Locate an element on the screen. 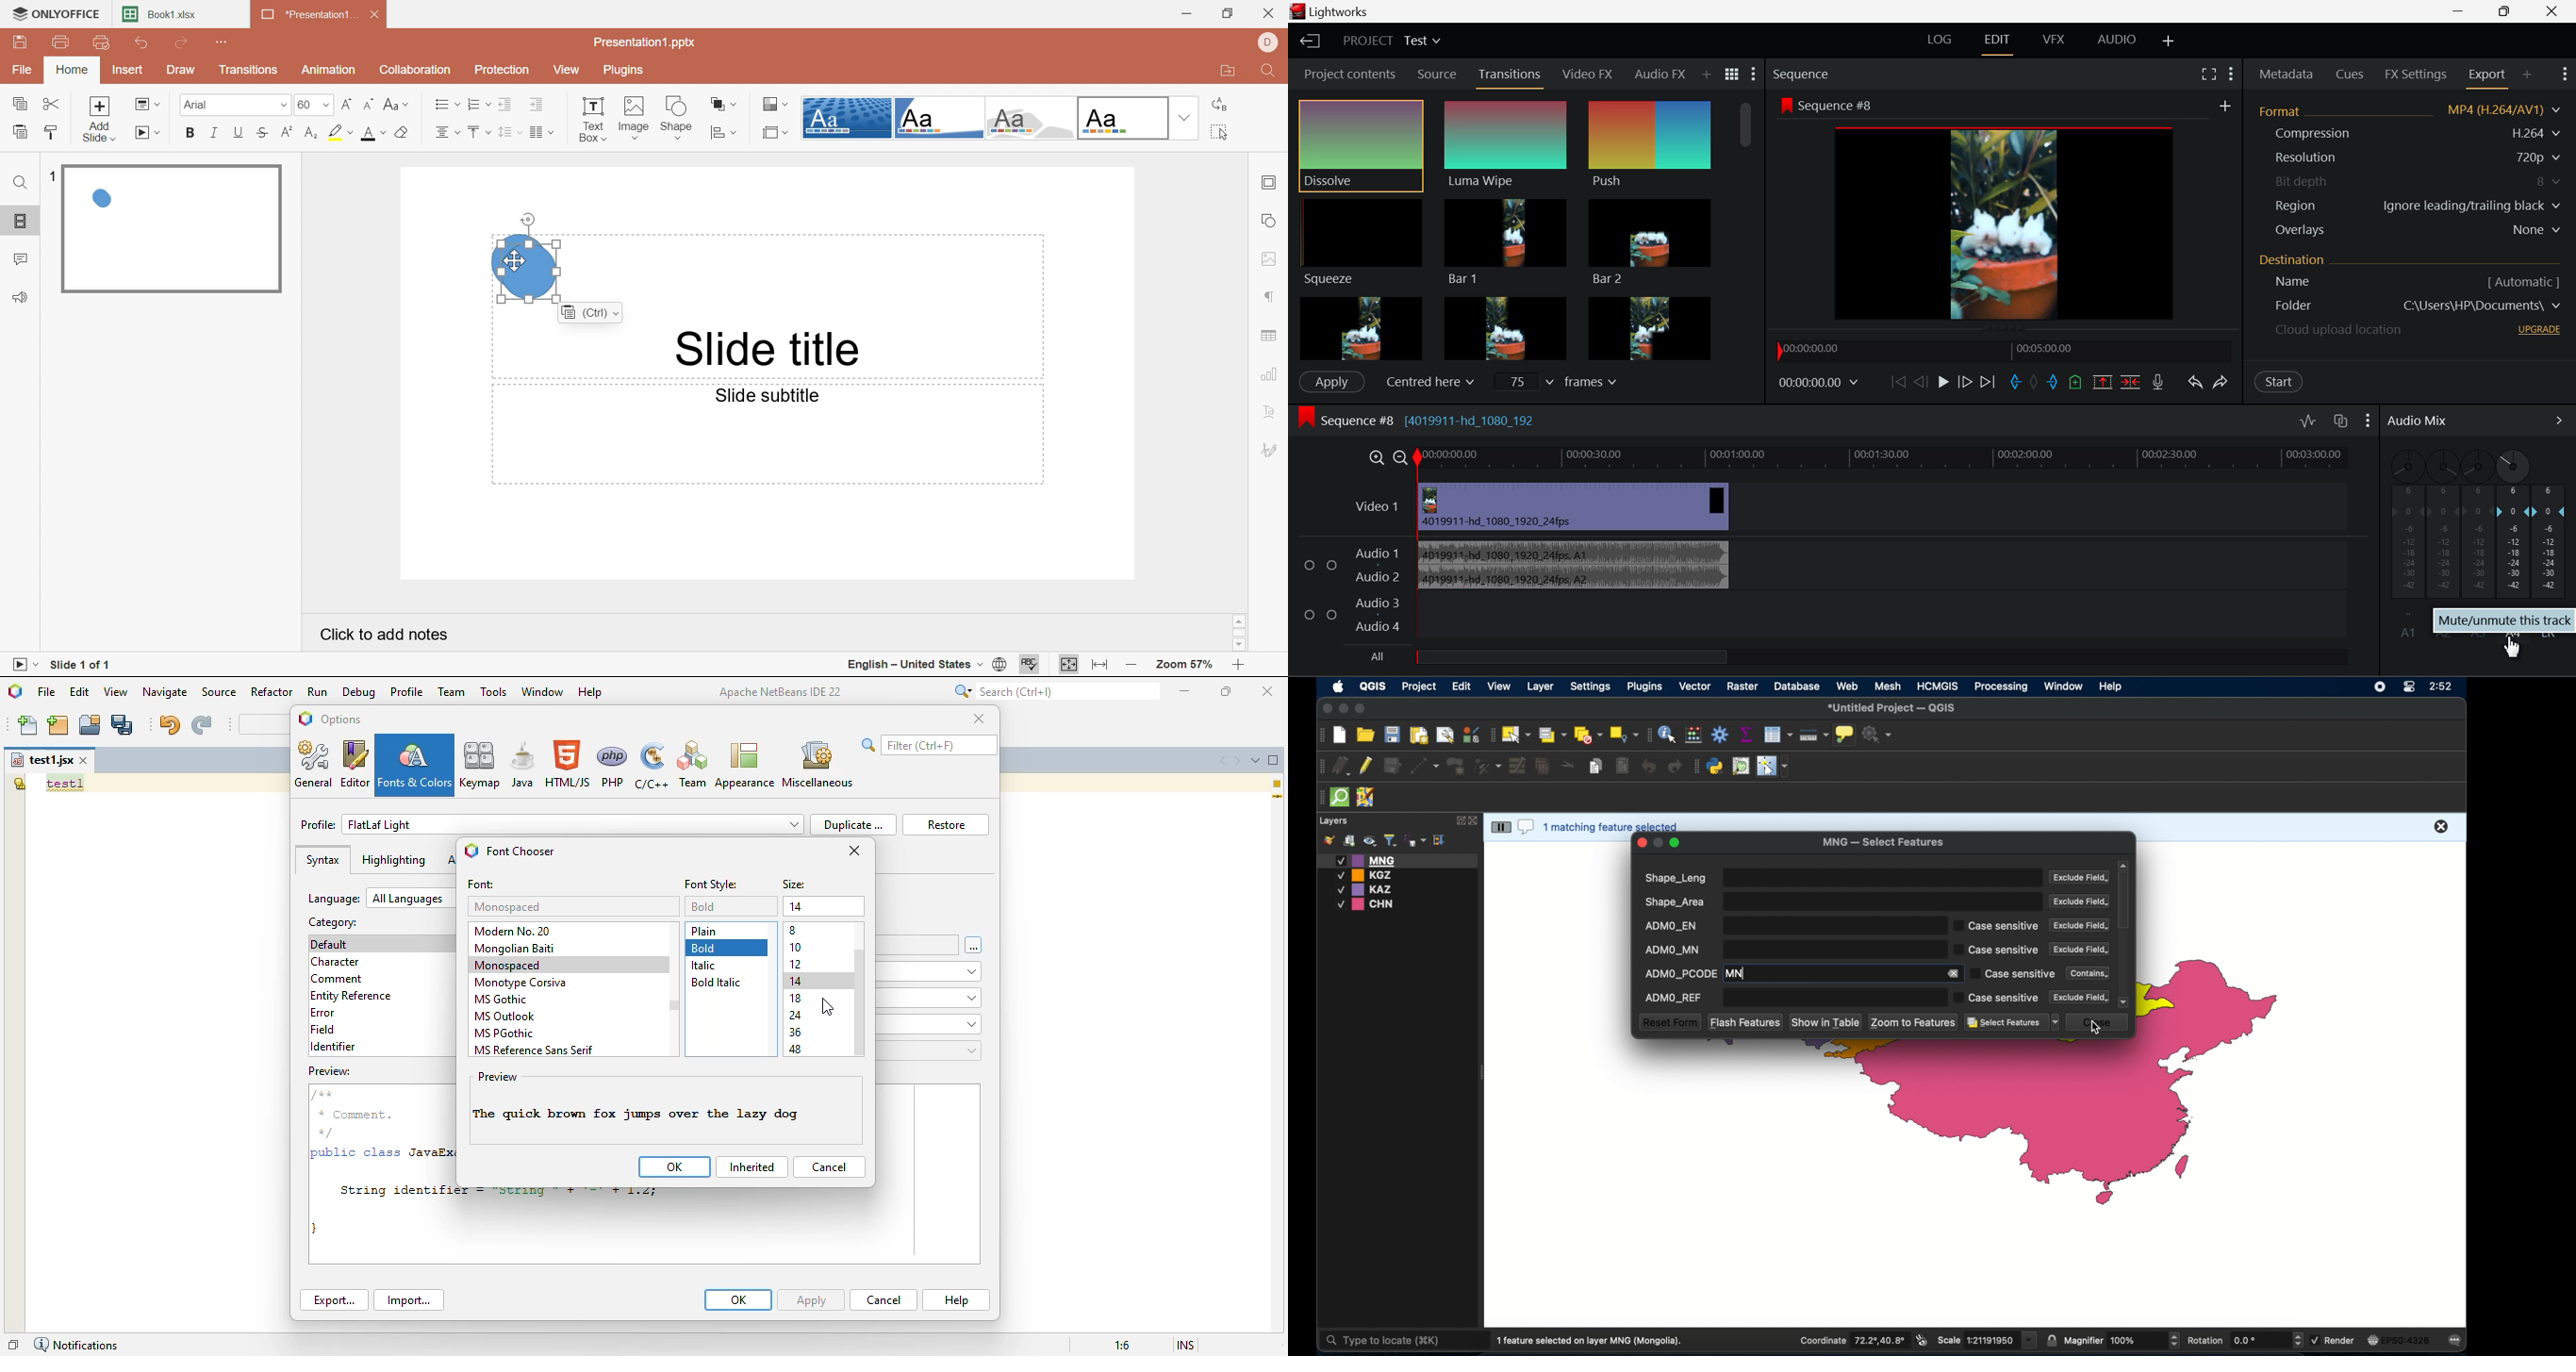 This screenshot has width=2576, height=1372. Destination Folder is located at coordinates (2412, 307).